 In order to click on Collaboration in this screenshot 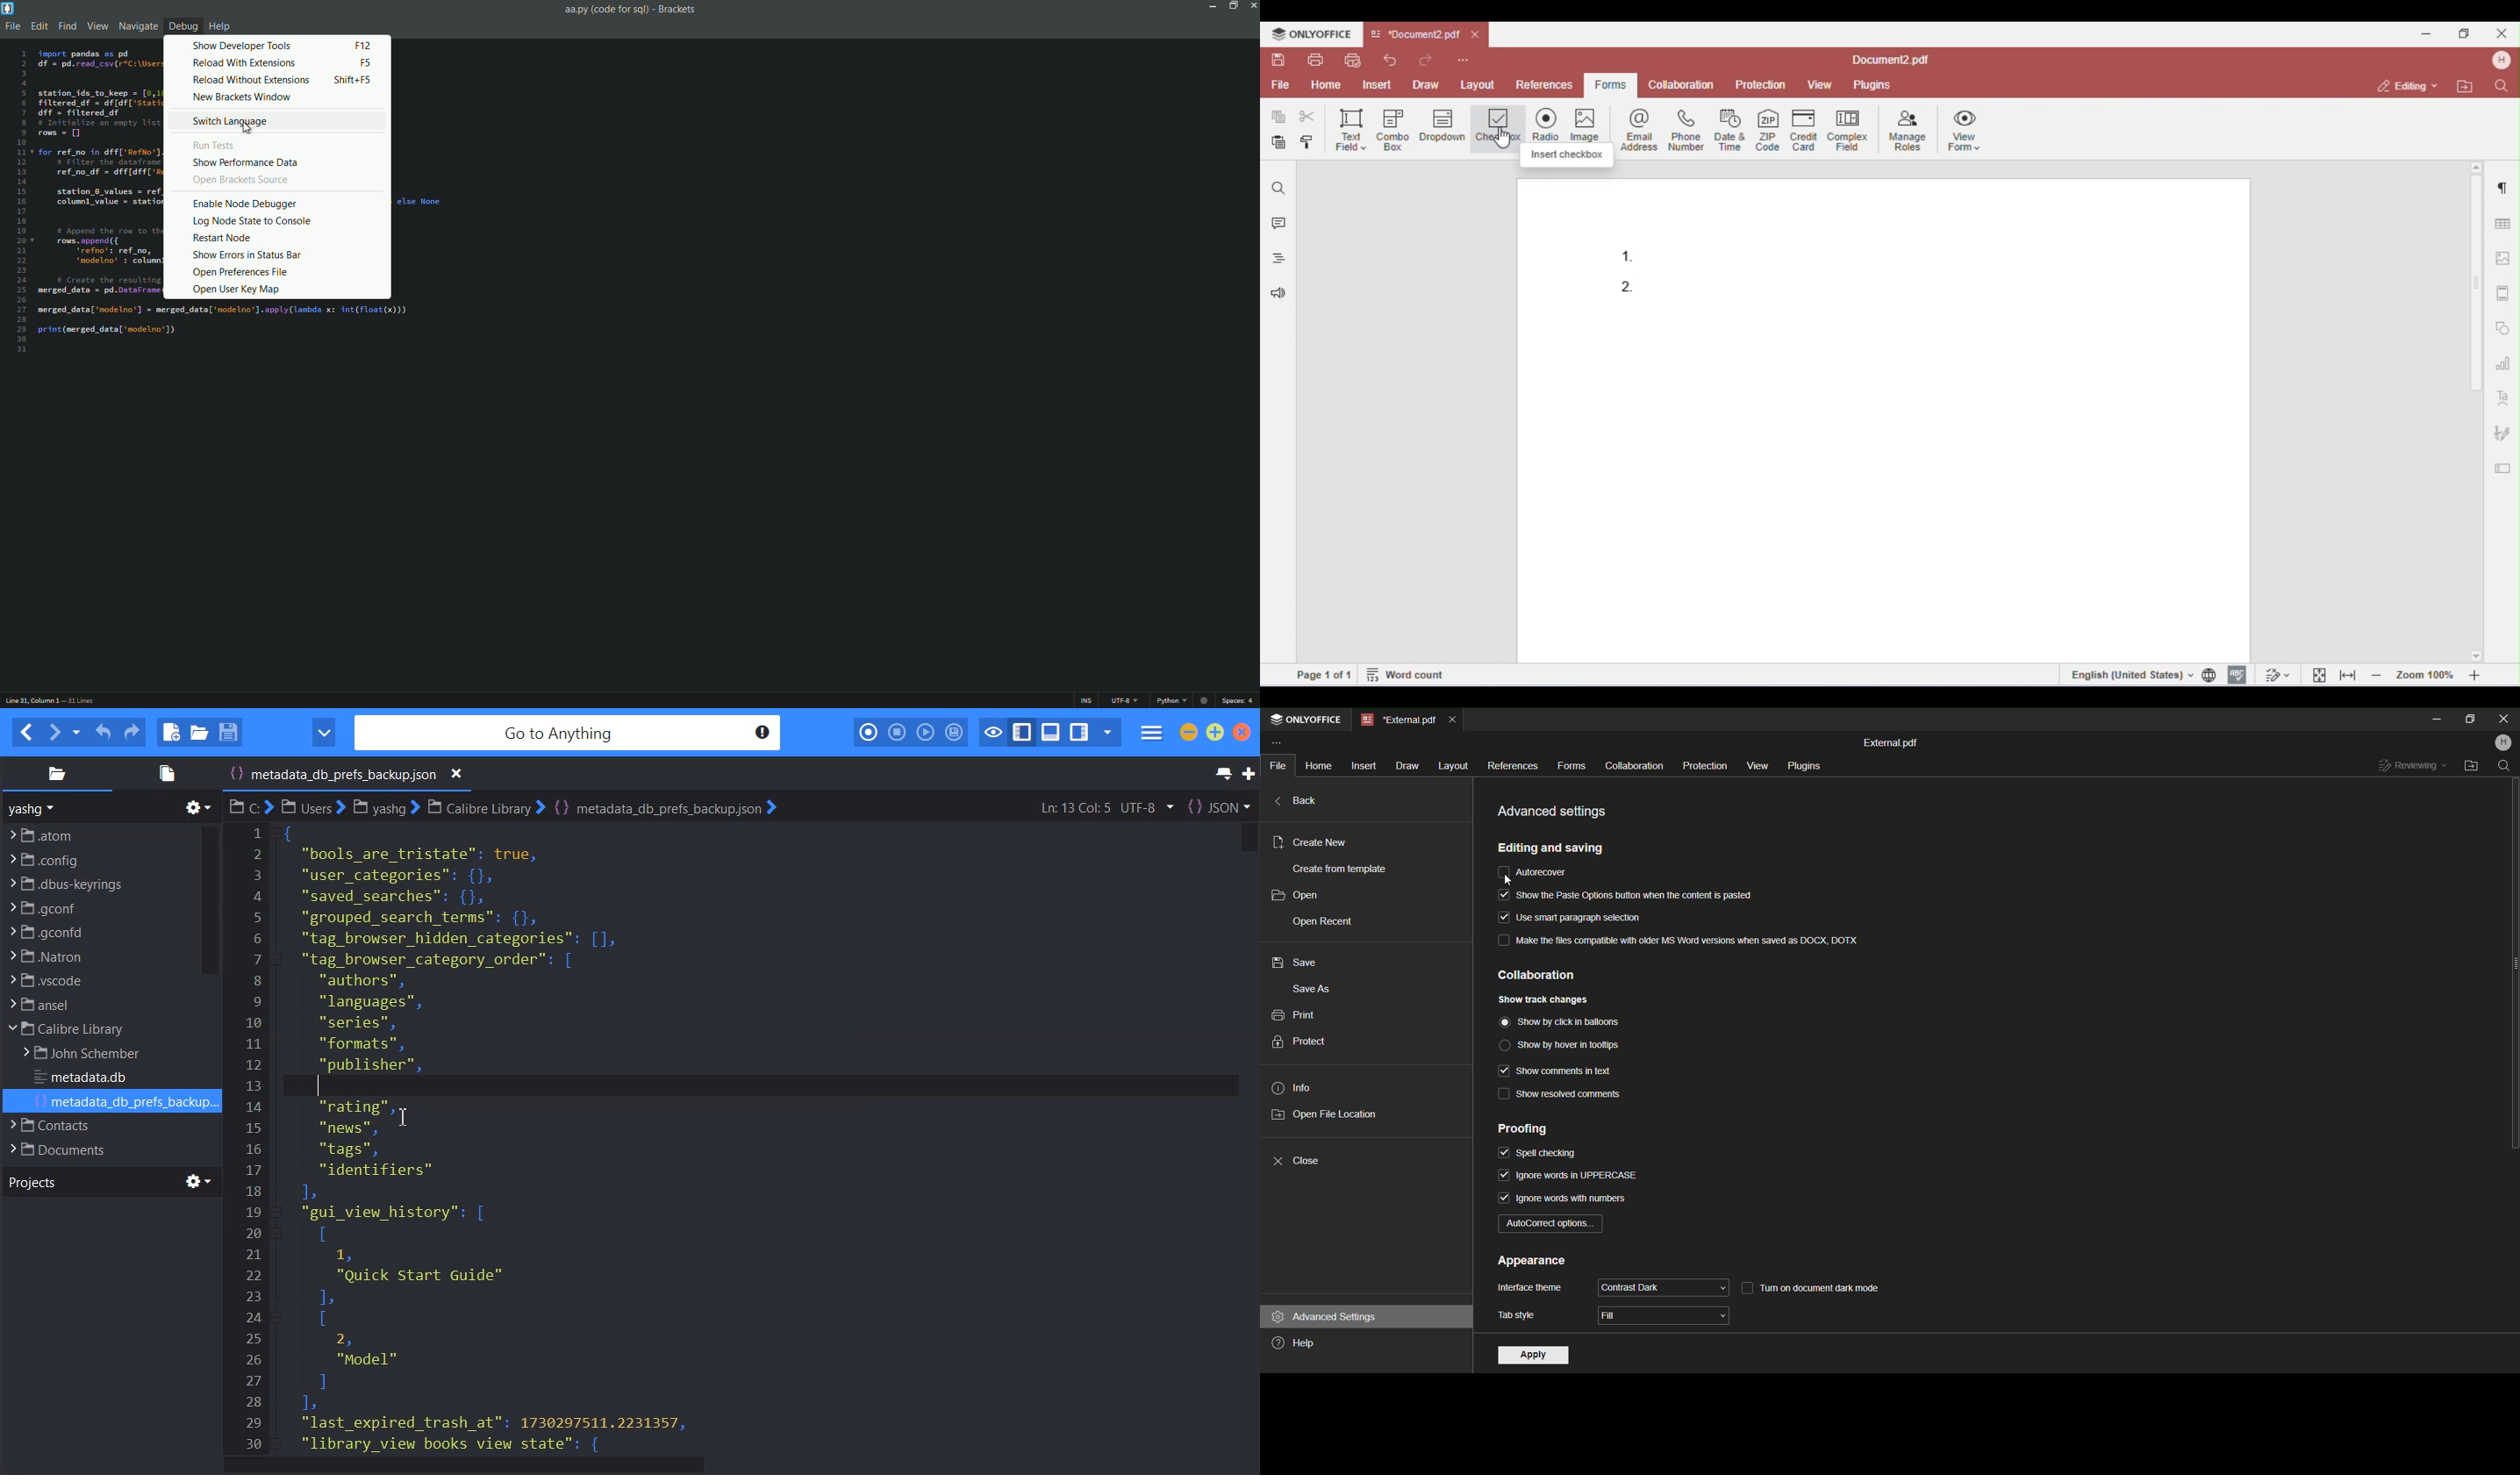, I will do `click(1632, 767)`.